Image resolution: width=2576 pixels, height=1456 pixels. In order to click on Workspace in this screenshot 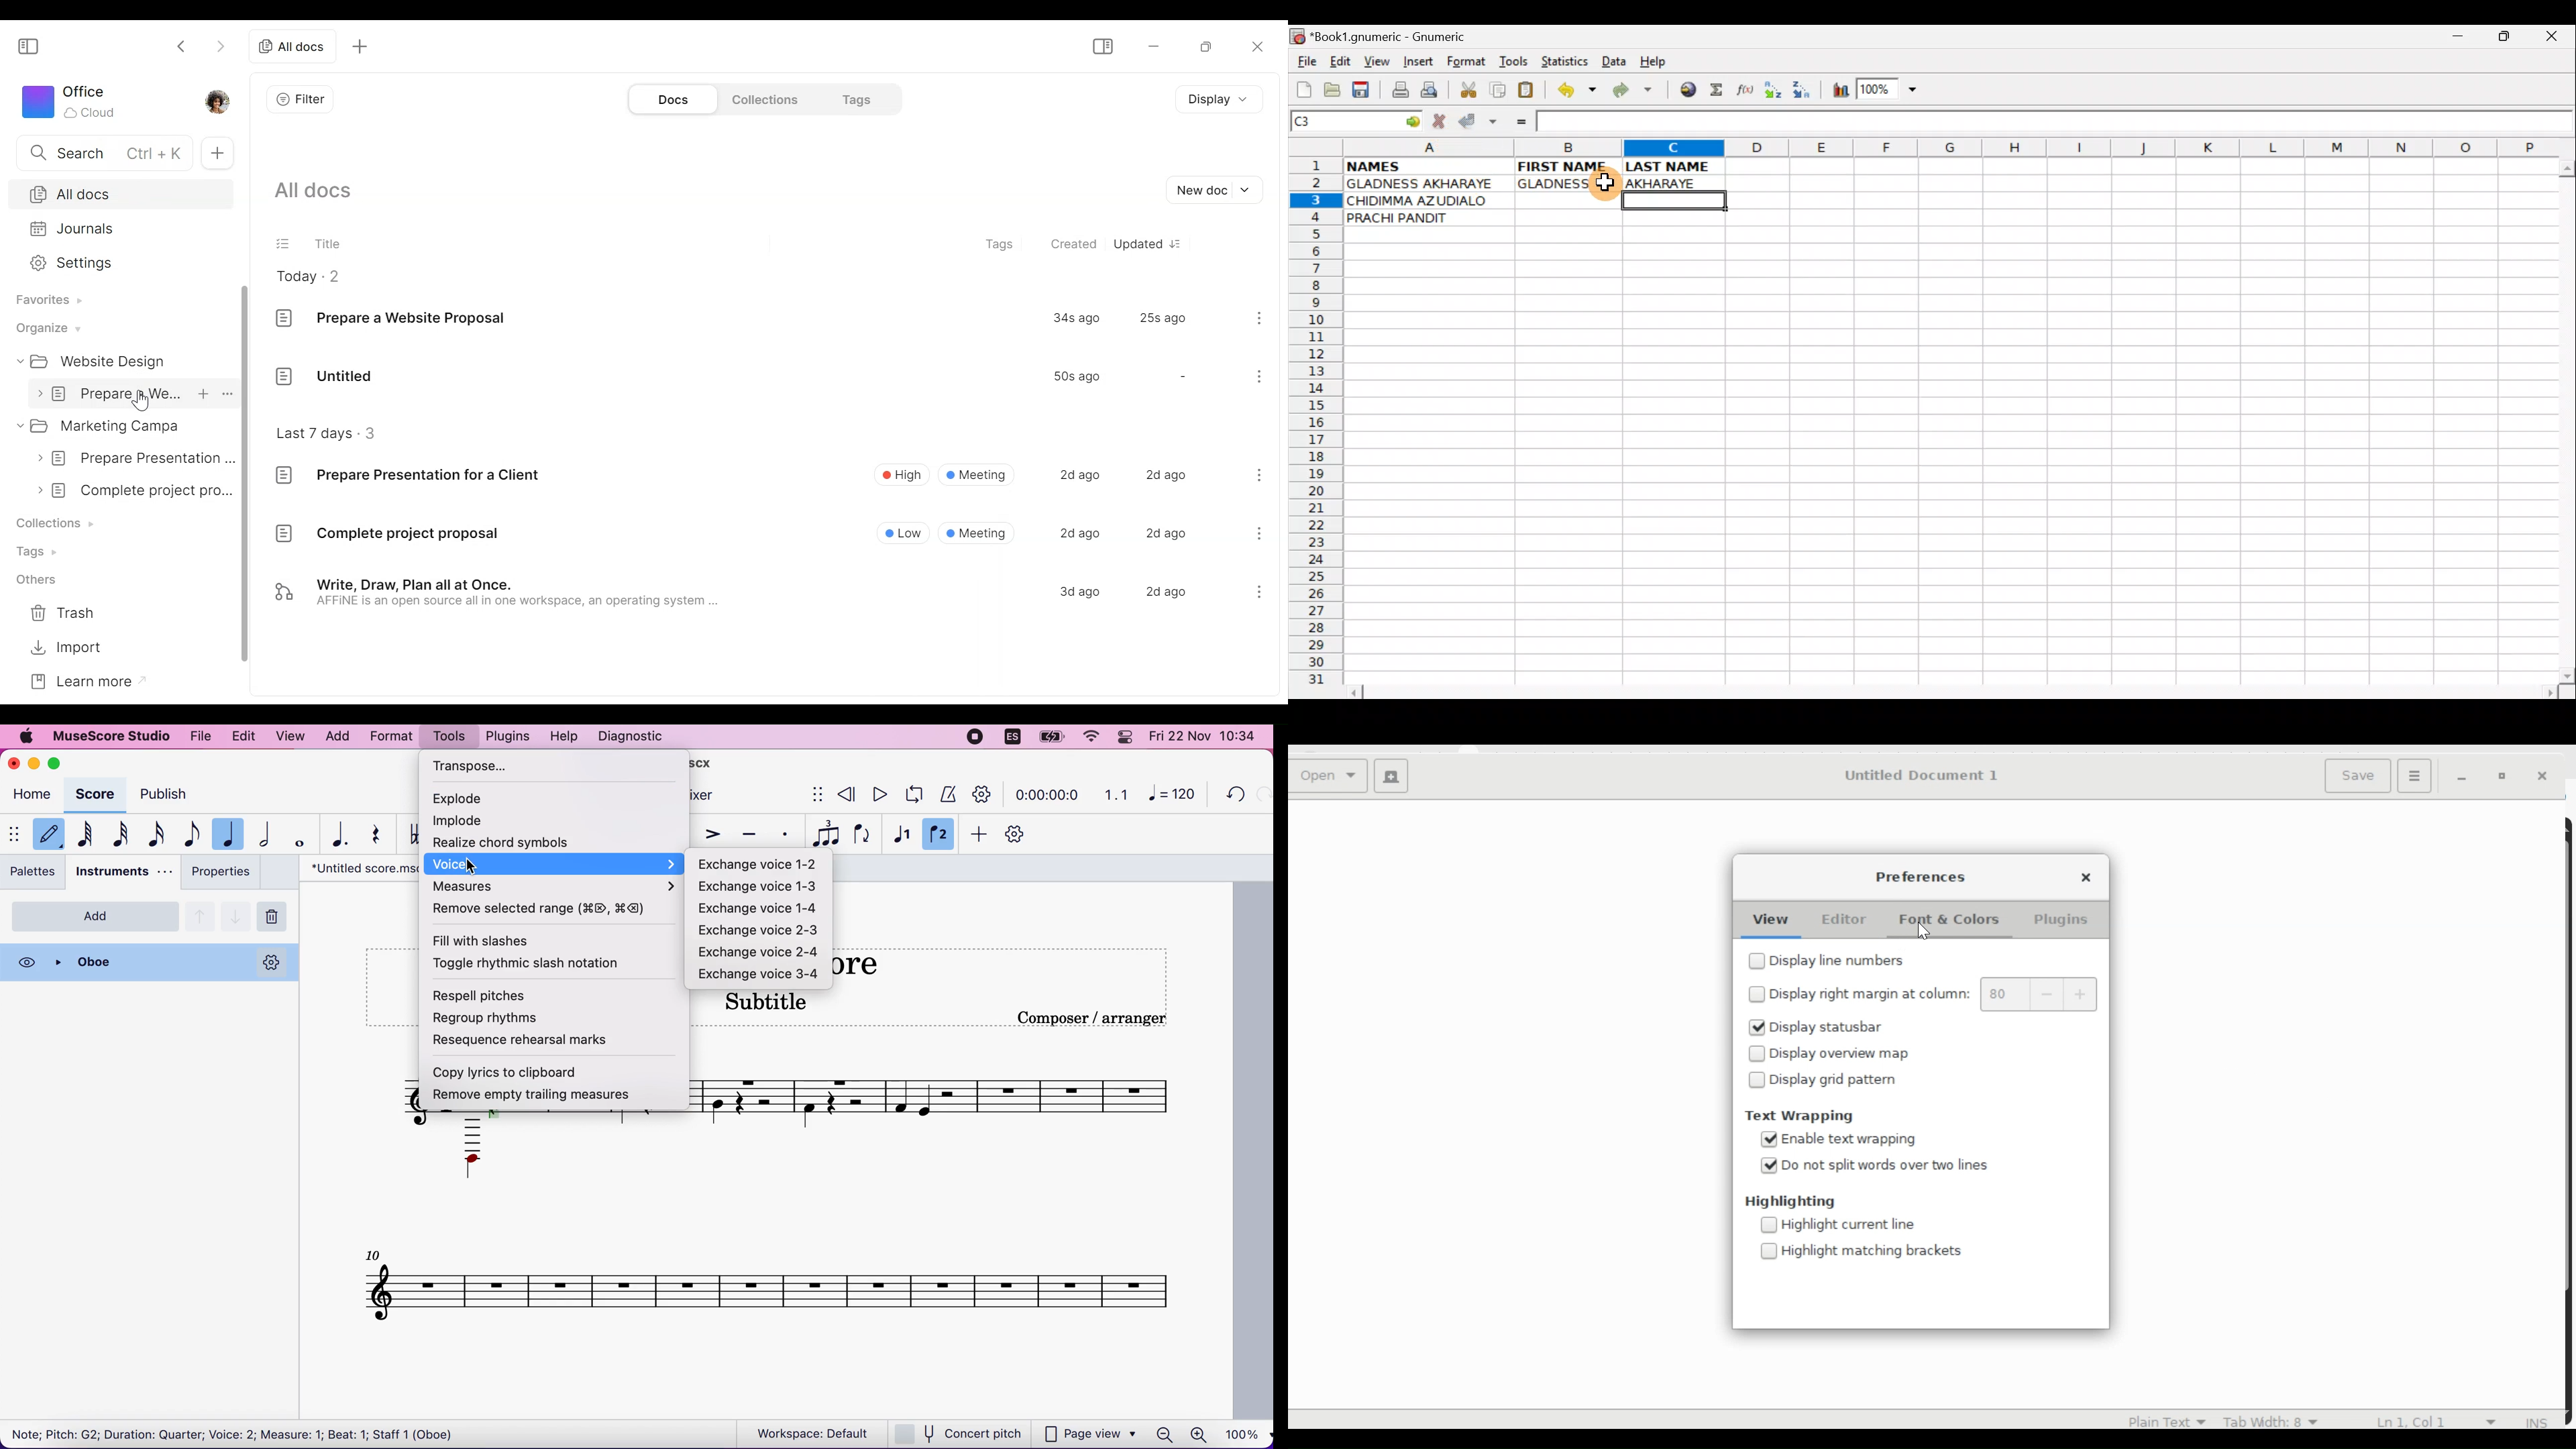, I will do `click(69, 101)`.